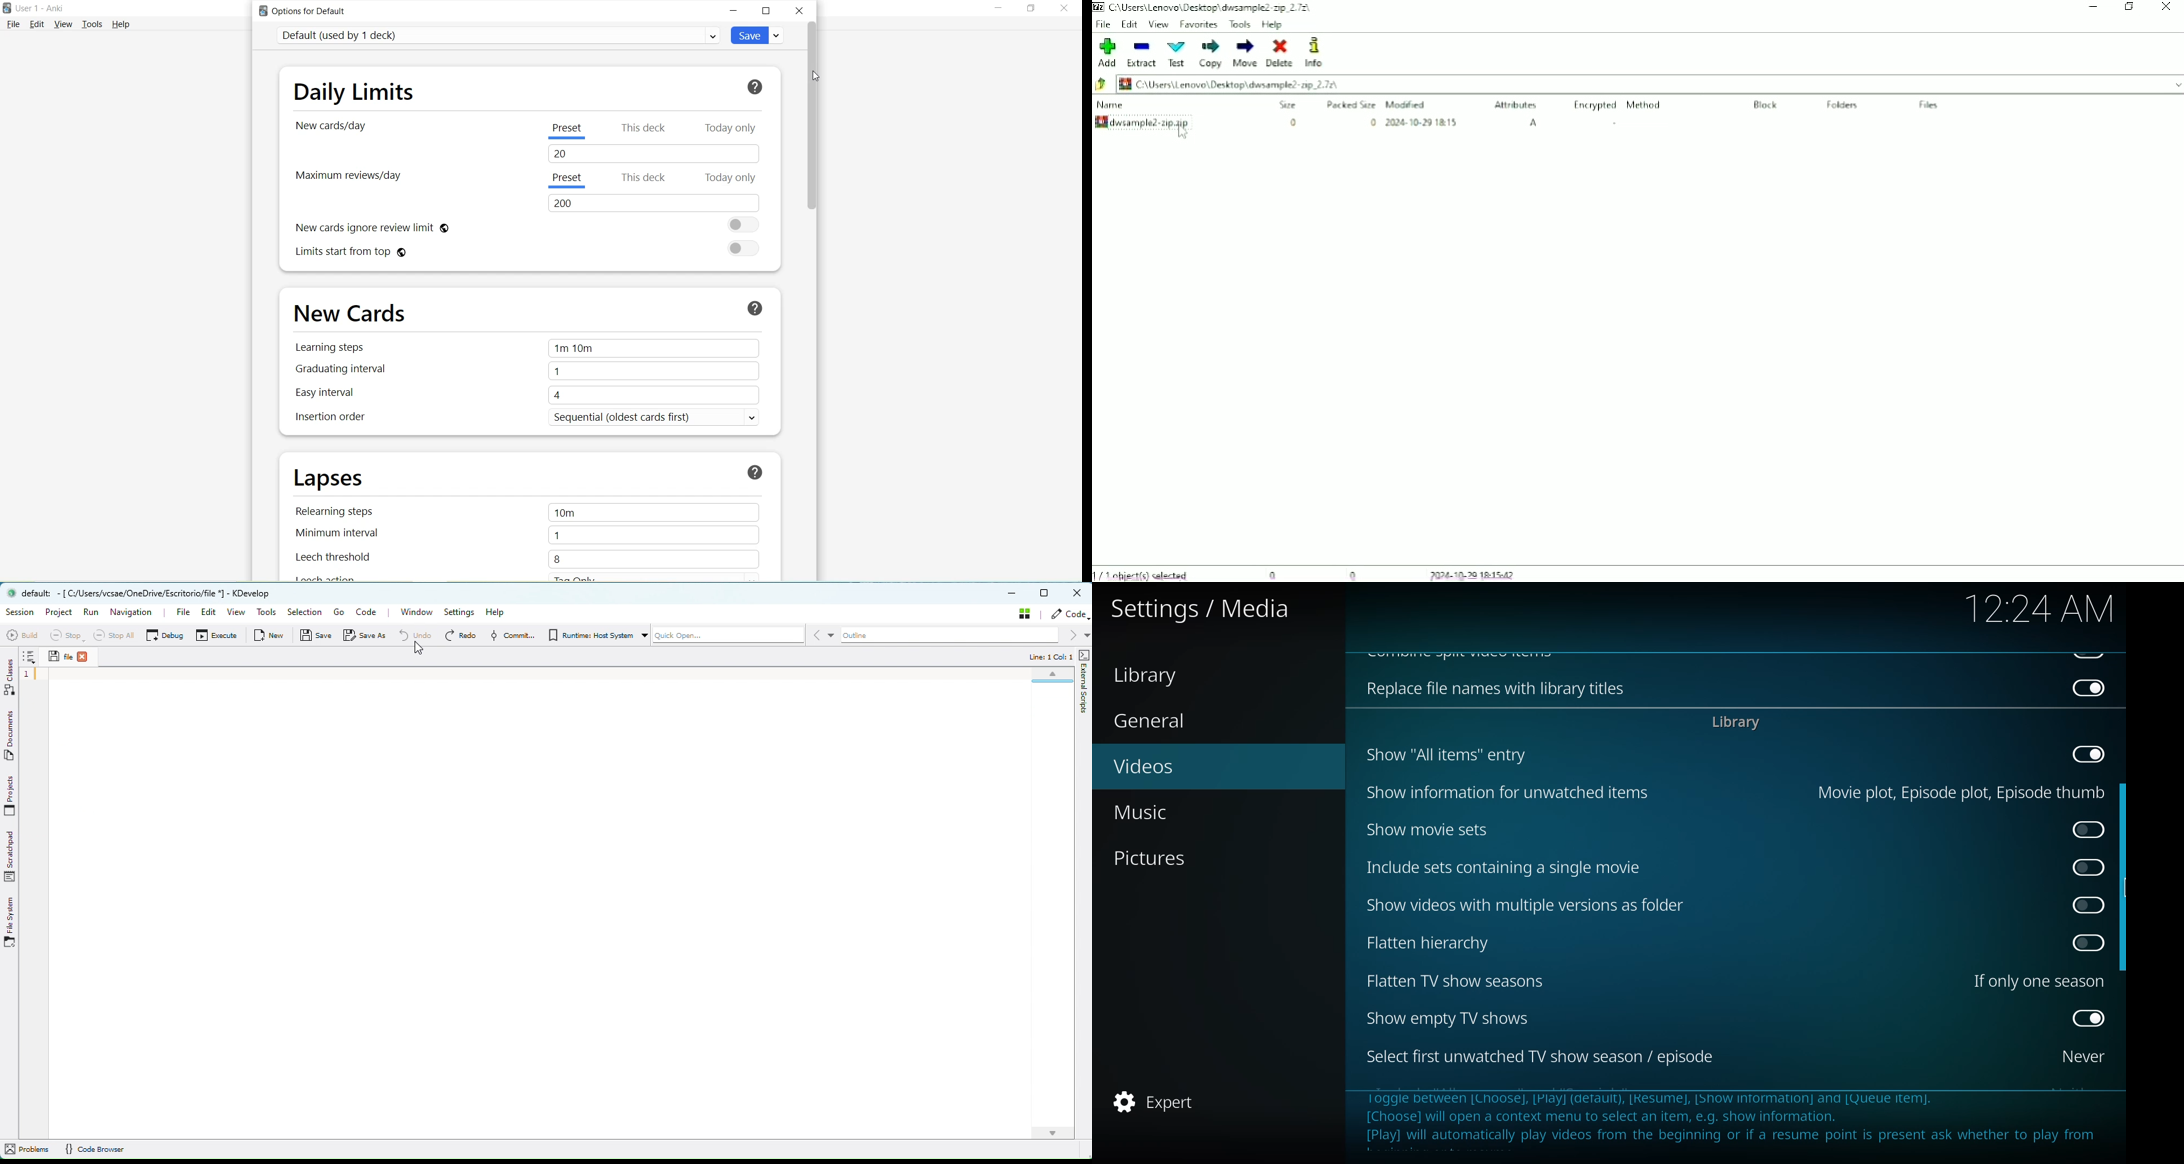  Describe the element at coordinates (646, 178) in the screenshot. I see `This deck` at that location.